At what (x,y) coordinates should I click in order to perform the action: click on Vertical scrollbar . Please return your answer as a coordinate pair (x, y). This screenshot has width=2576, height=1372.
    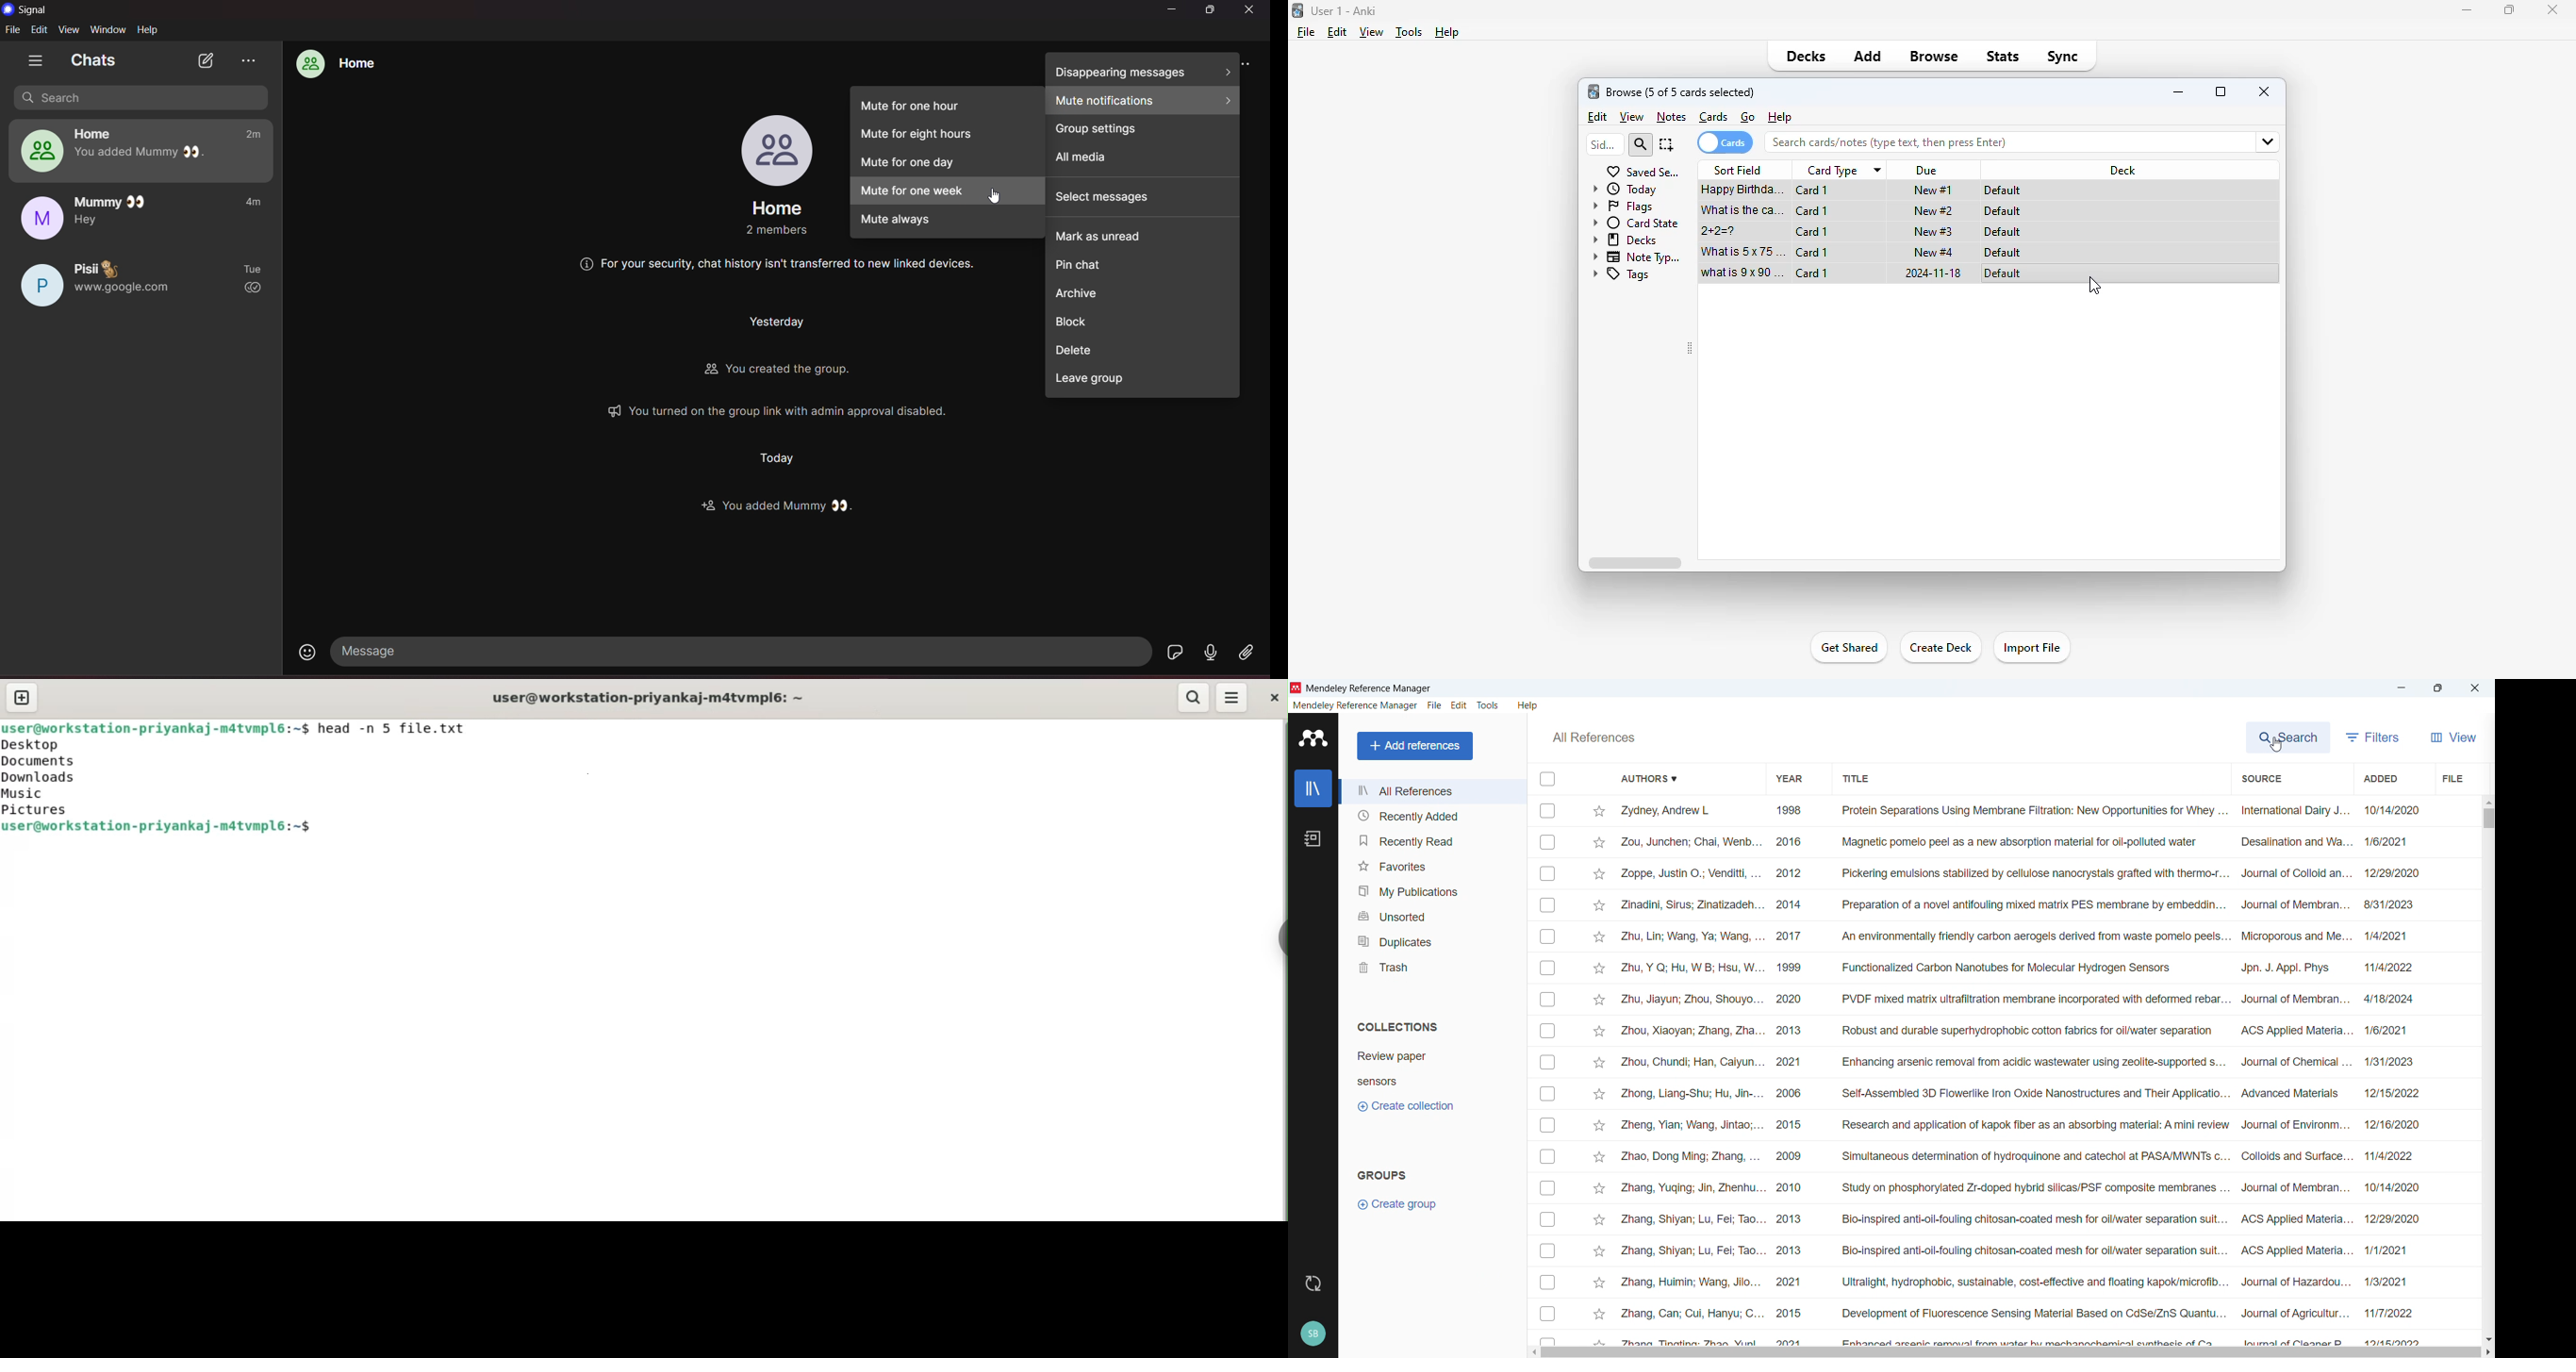
    Looking at the image, I should click on (2489, 819).